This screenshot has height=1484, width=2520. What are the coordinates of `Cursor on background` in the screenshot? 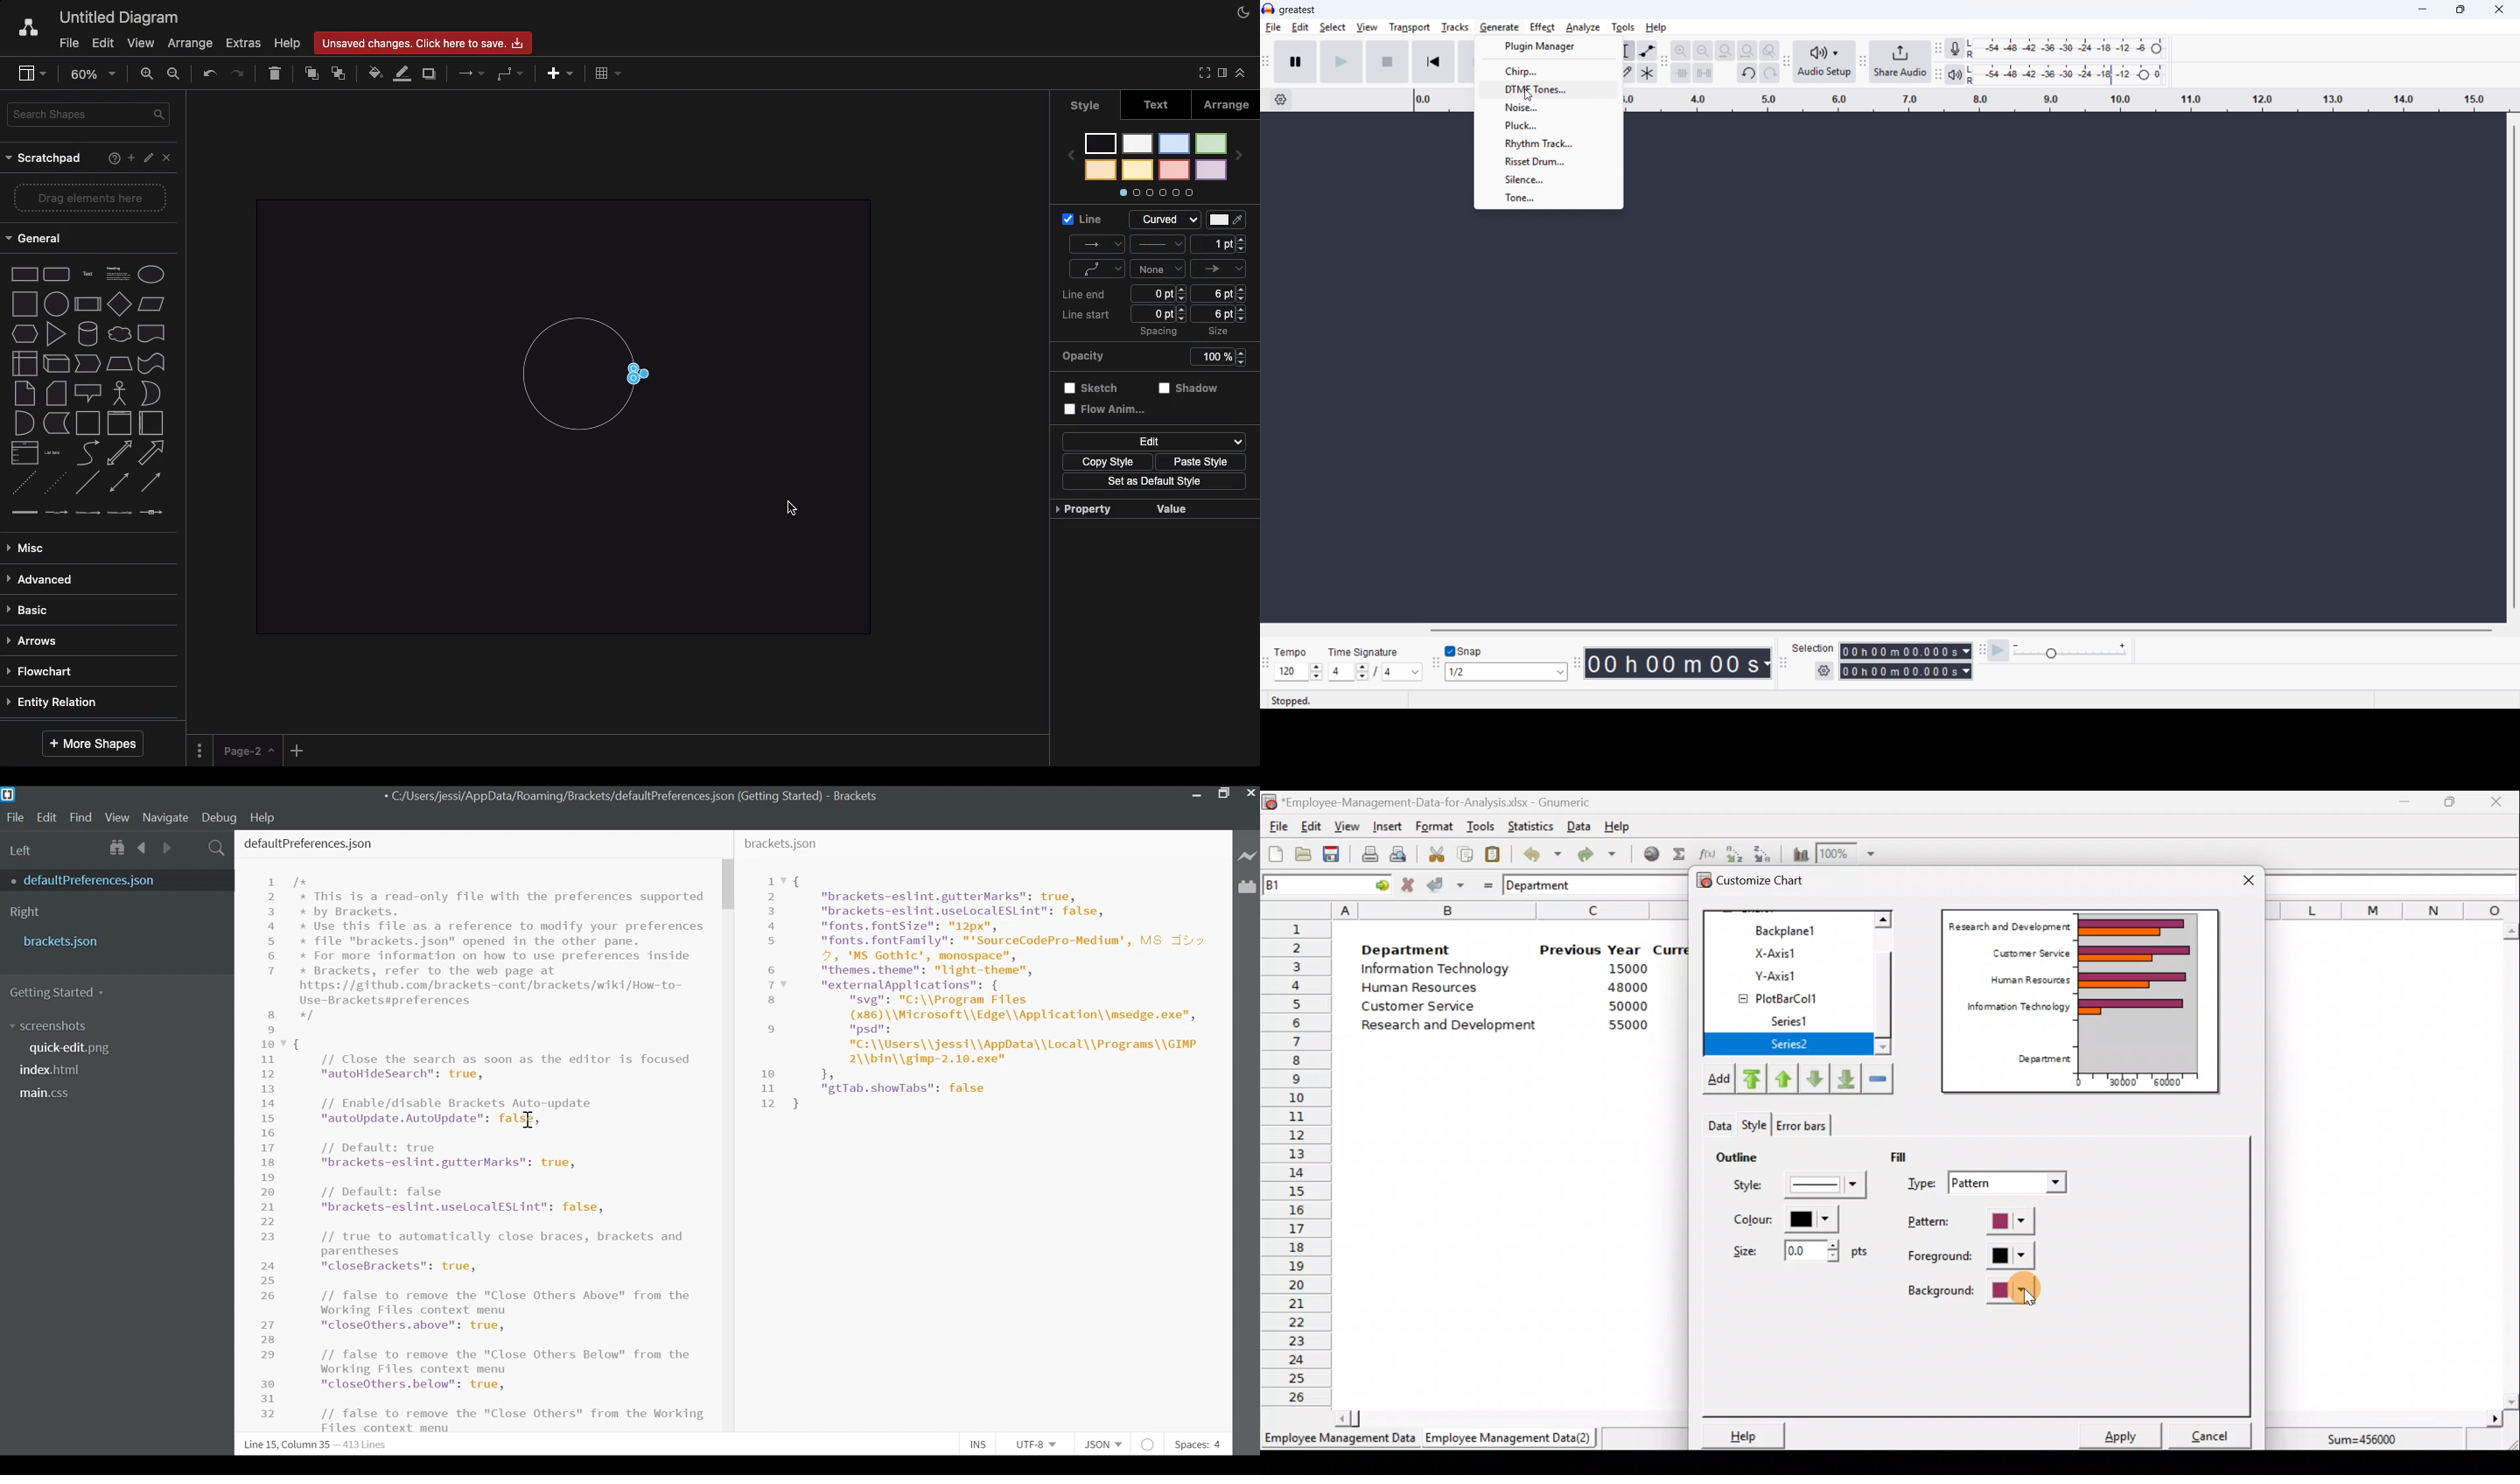 It's located at (2029, 1295).